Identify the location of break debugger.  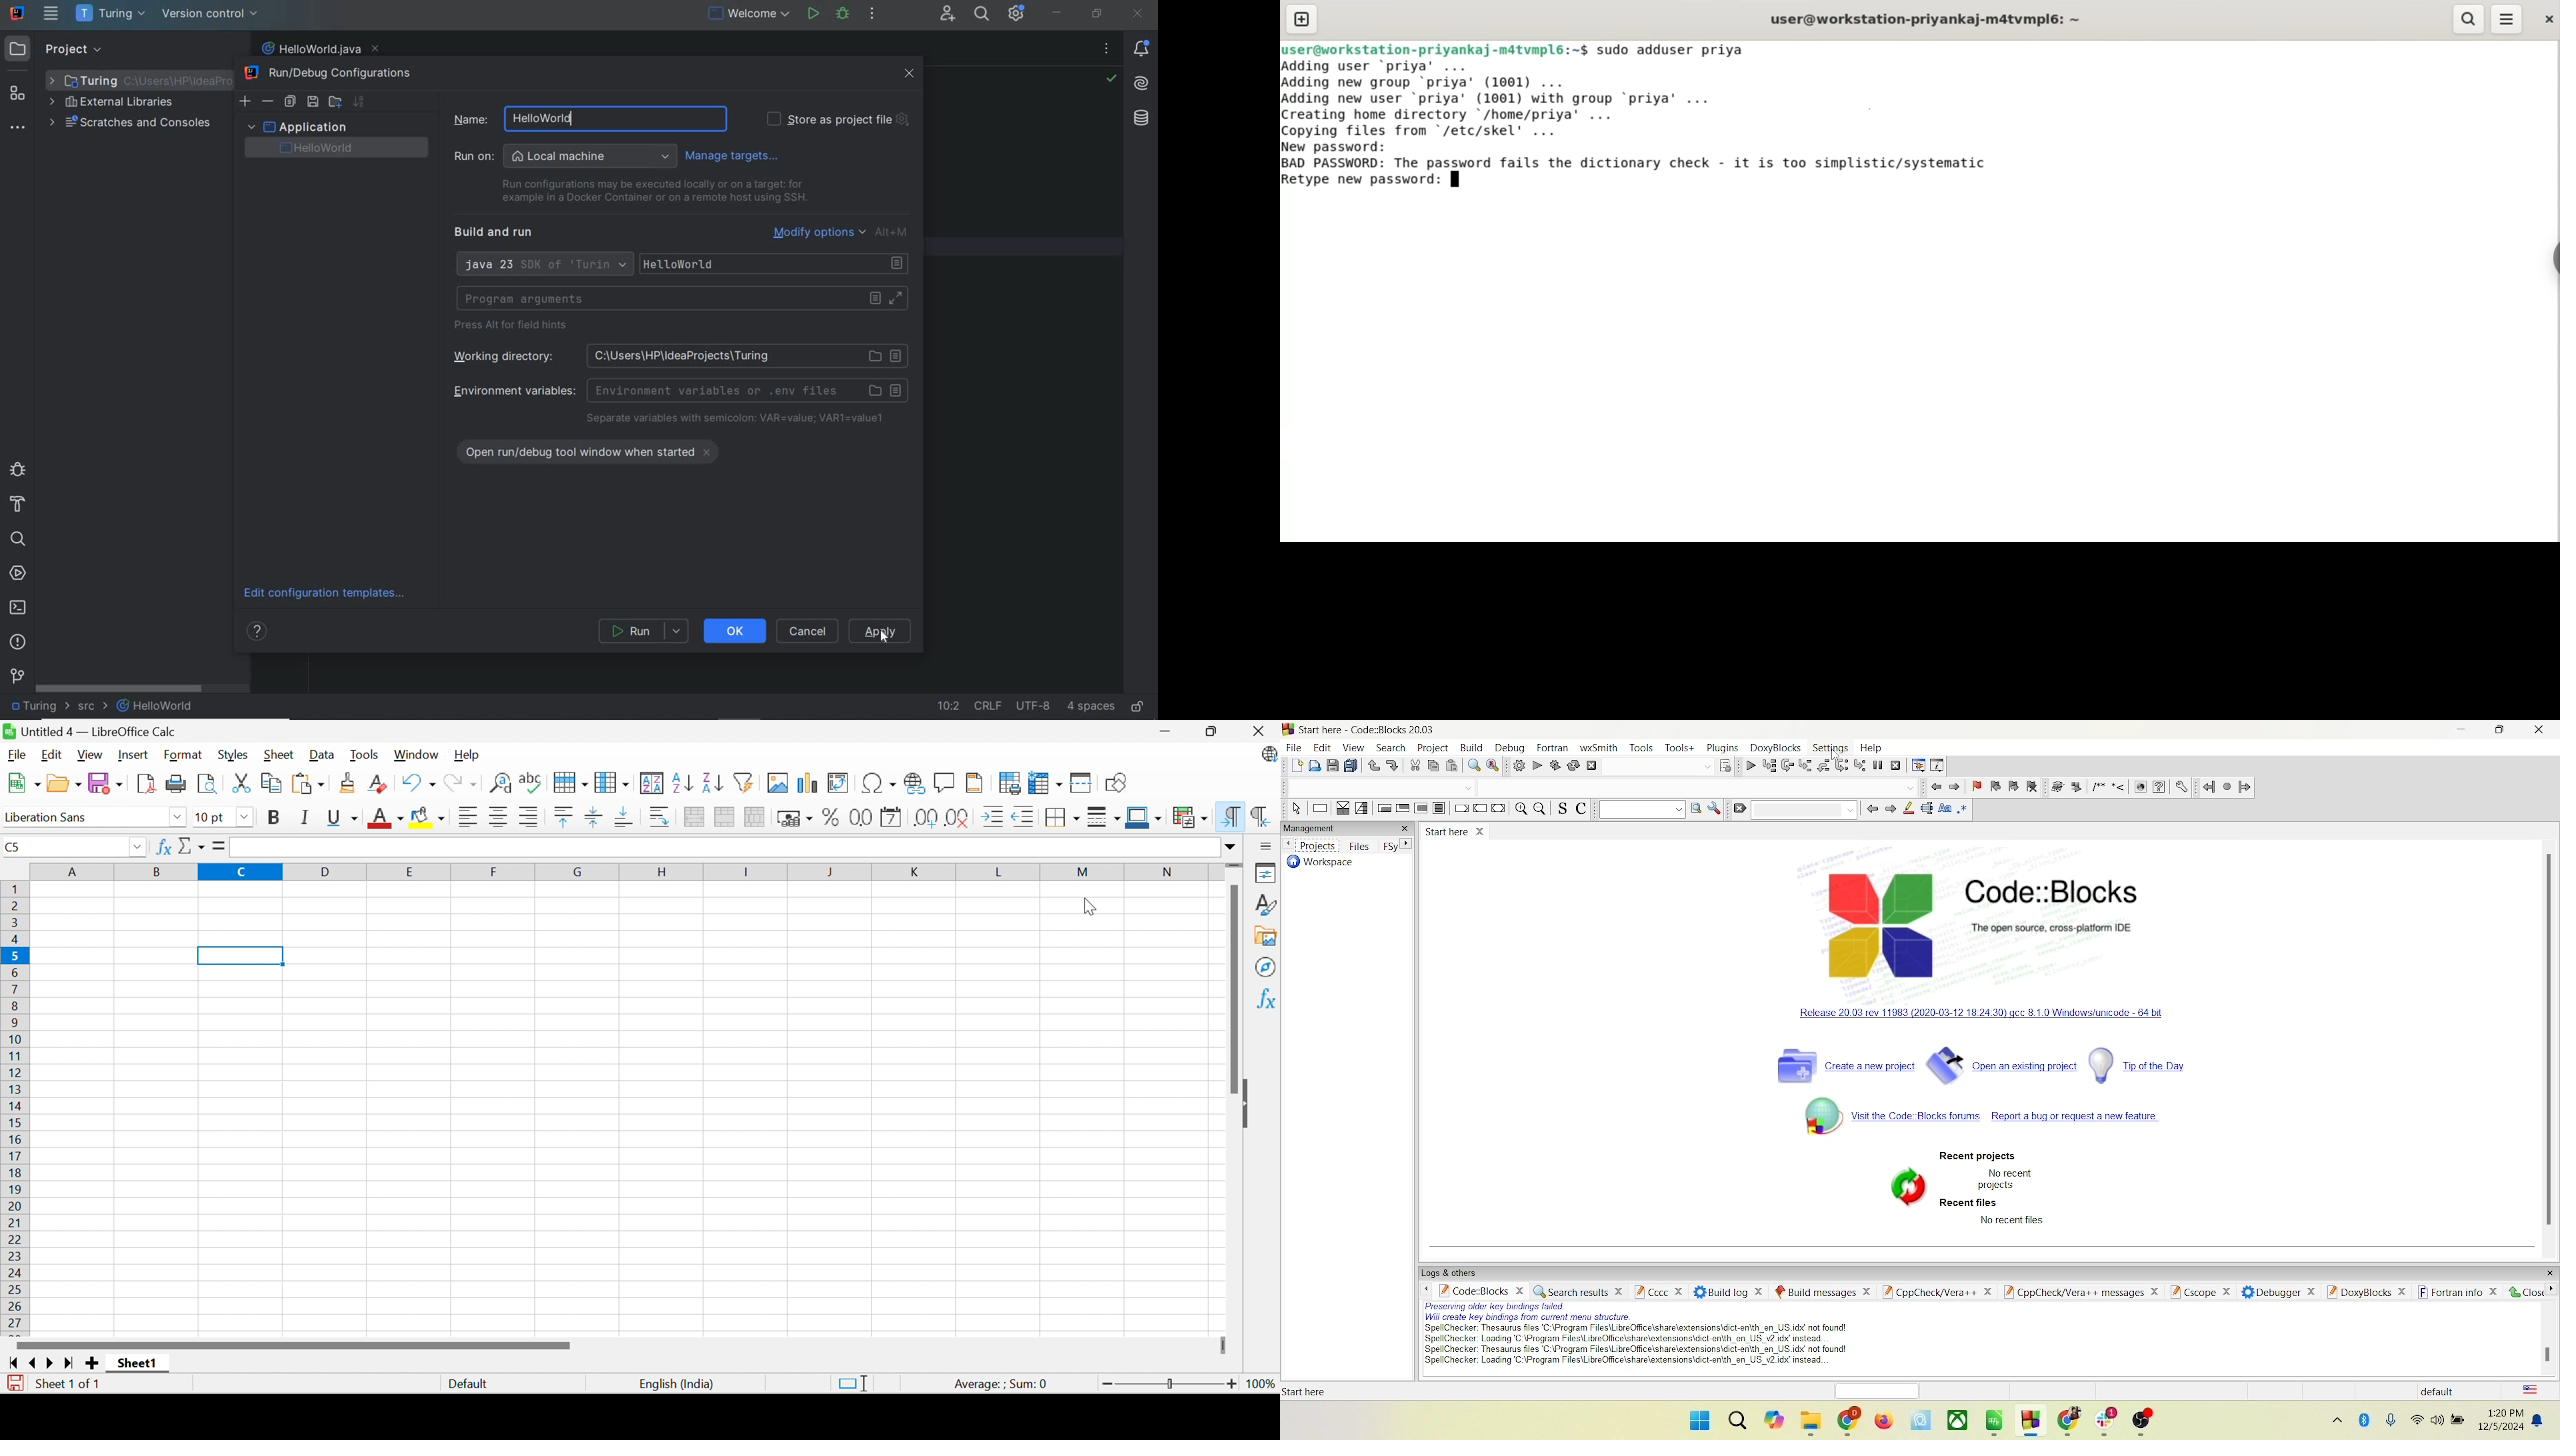
(1879, 765).